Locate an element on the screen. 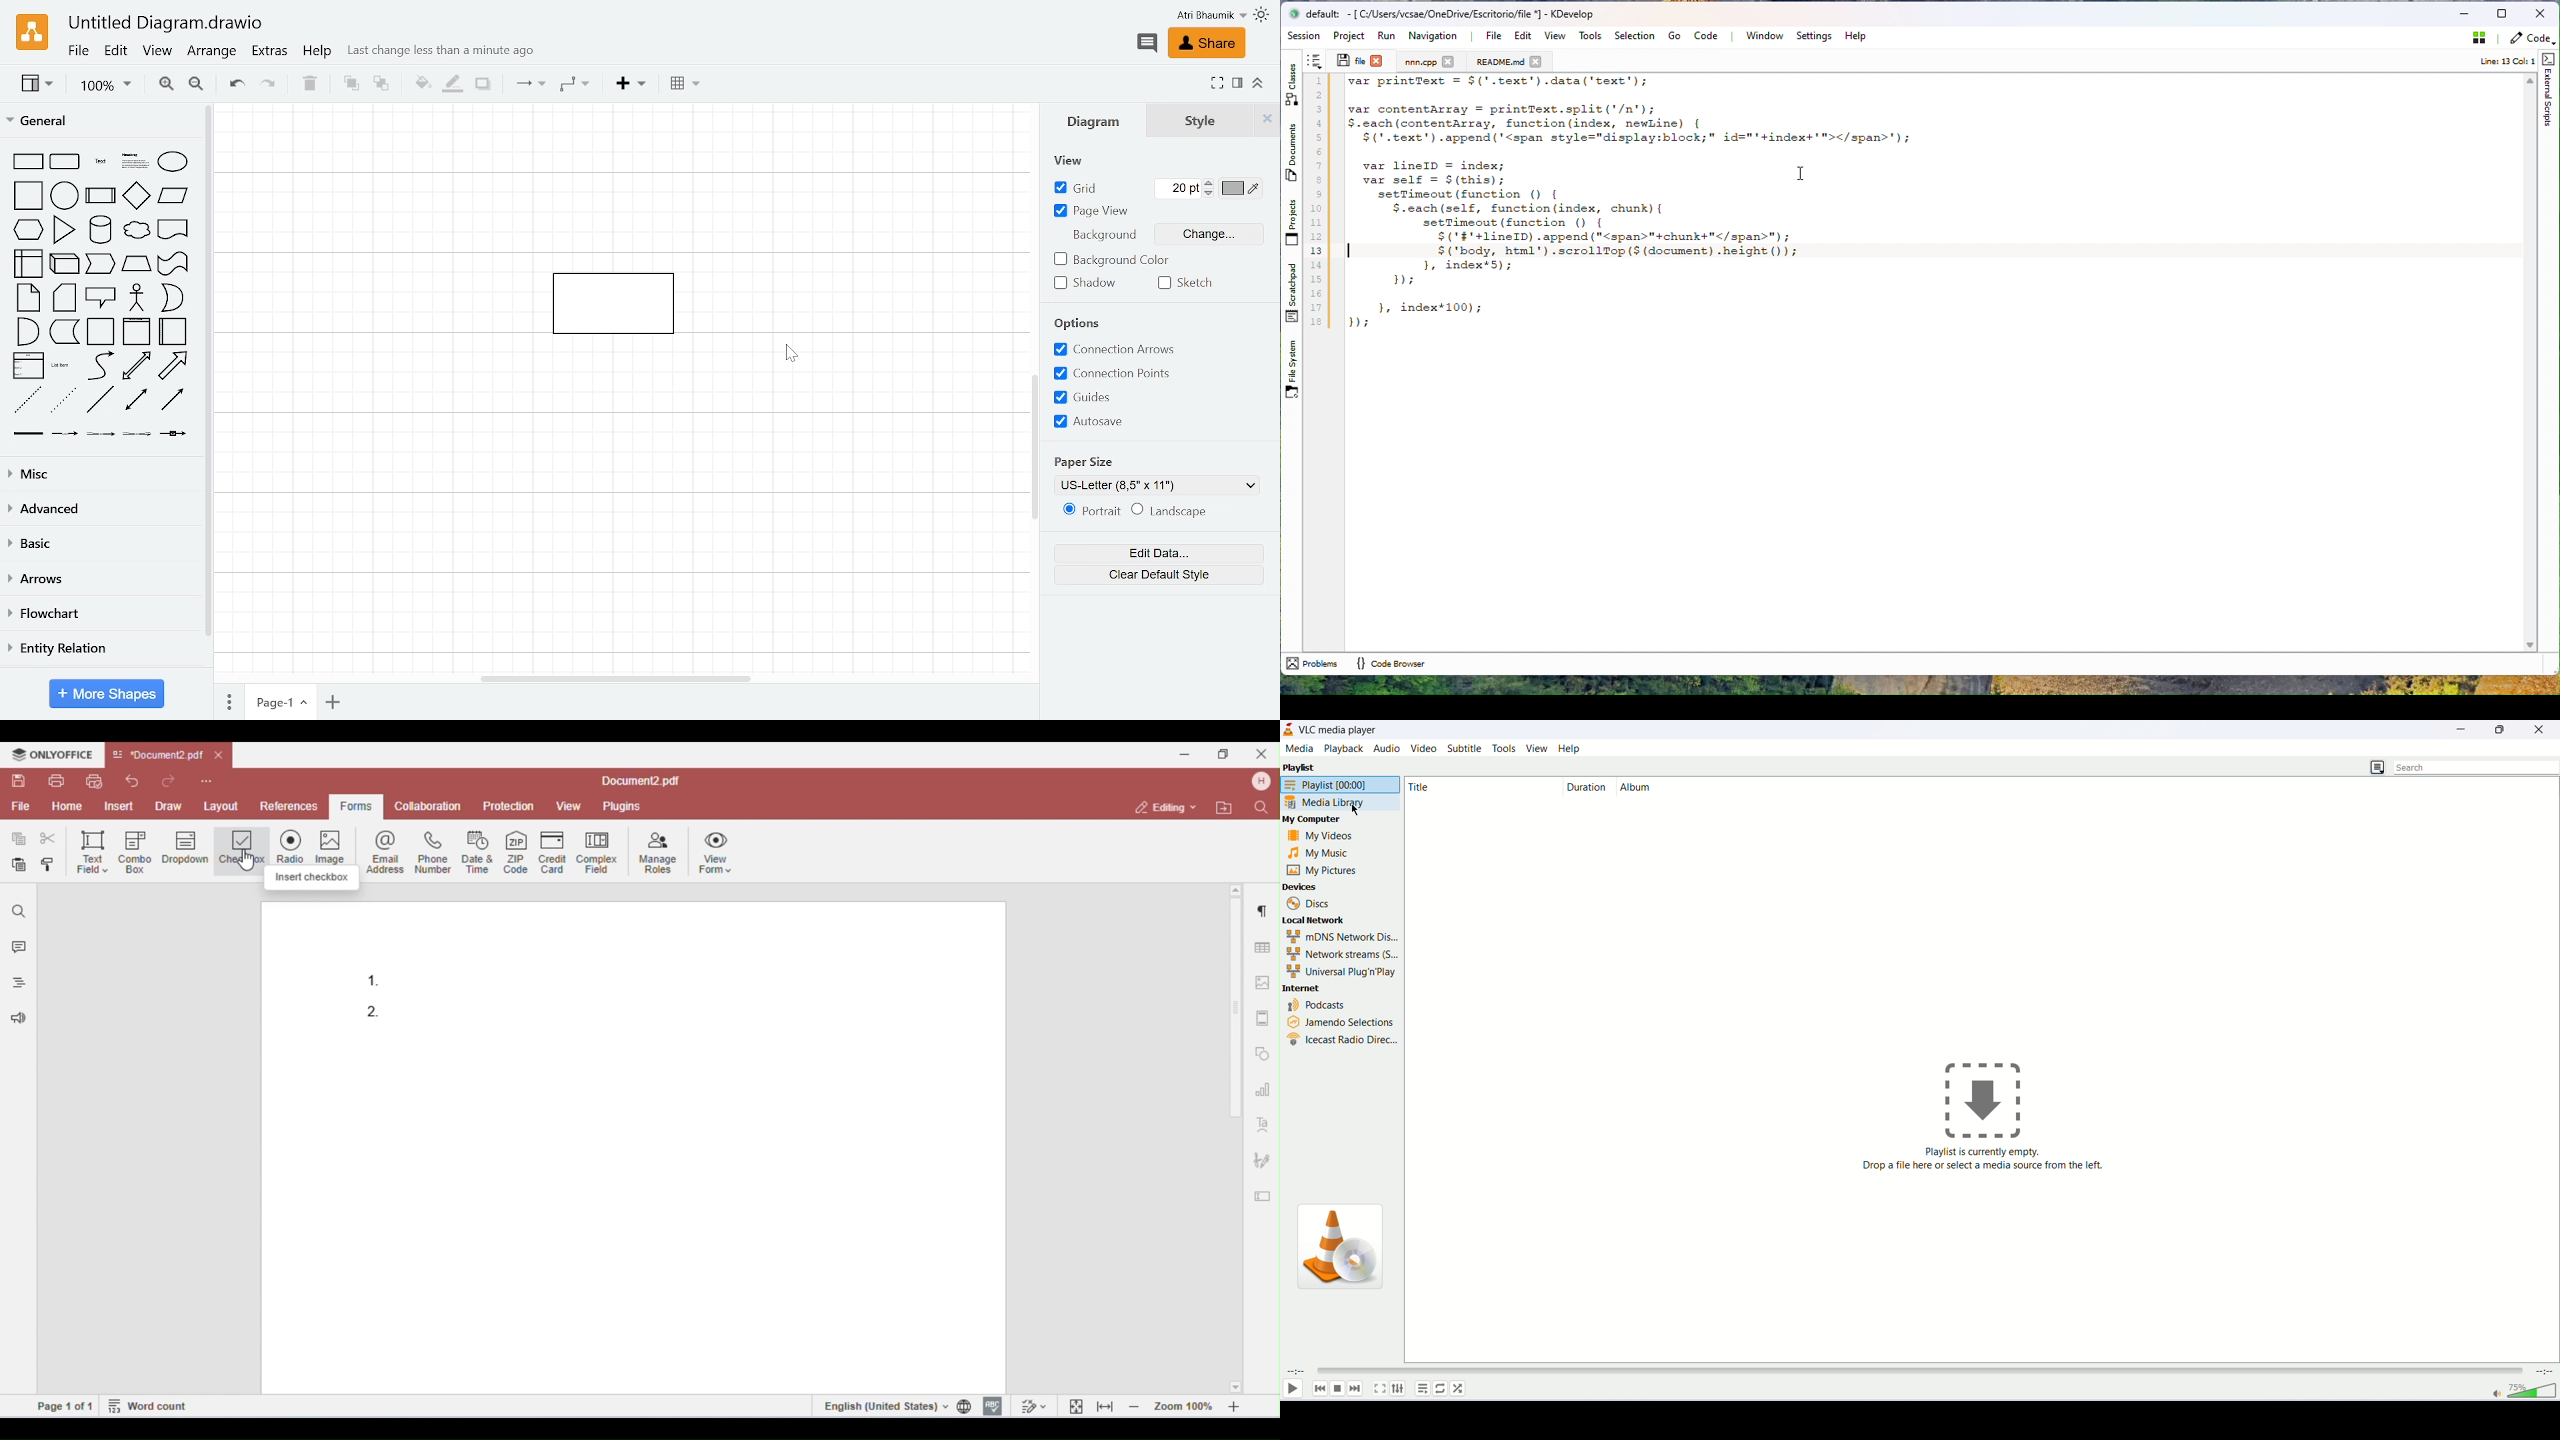  last change is located at coordinates (446, 51).